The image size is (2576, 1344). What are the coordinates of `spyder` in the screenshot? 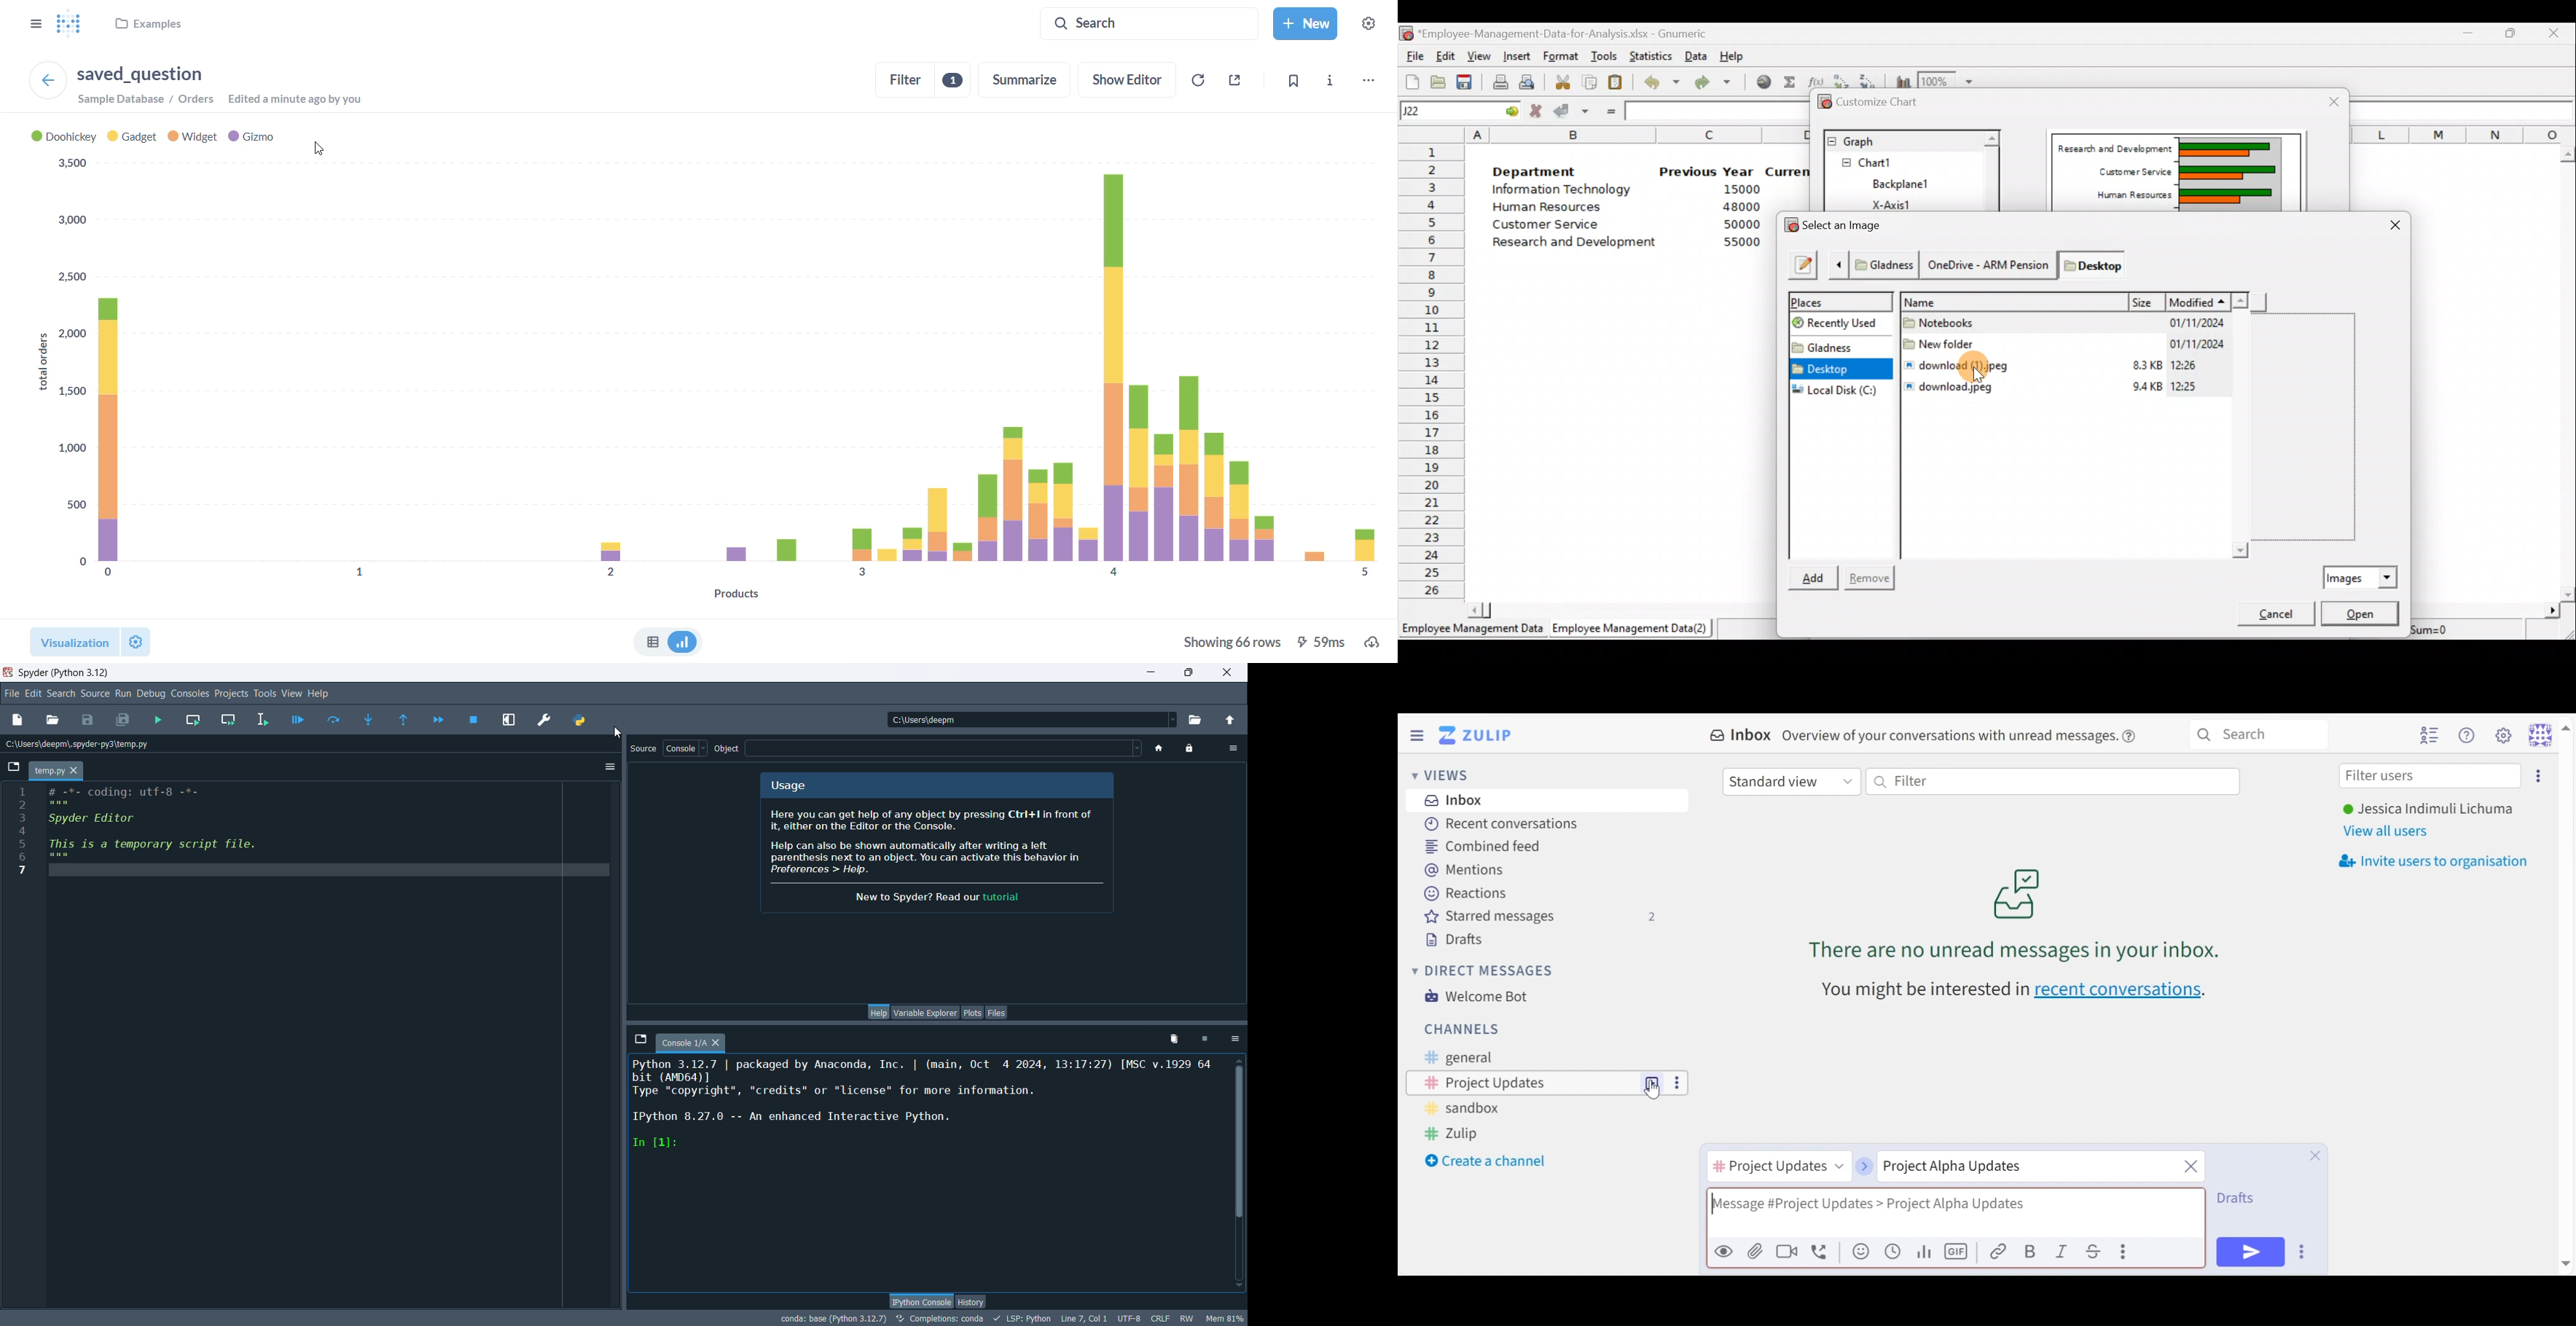 It's located at (65, 674).